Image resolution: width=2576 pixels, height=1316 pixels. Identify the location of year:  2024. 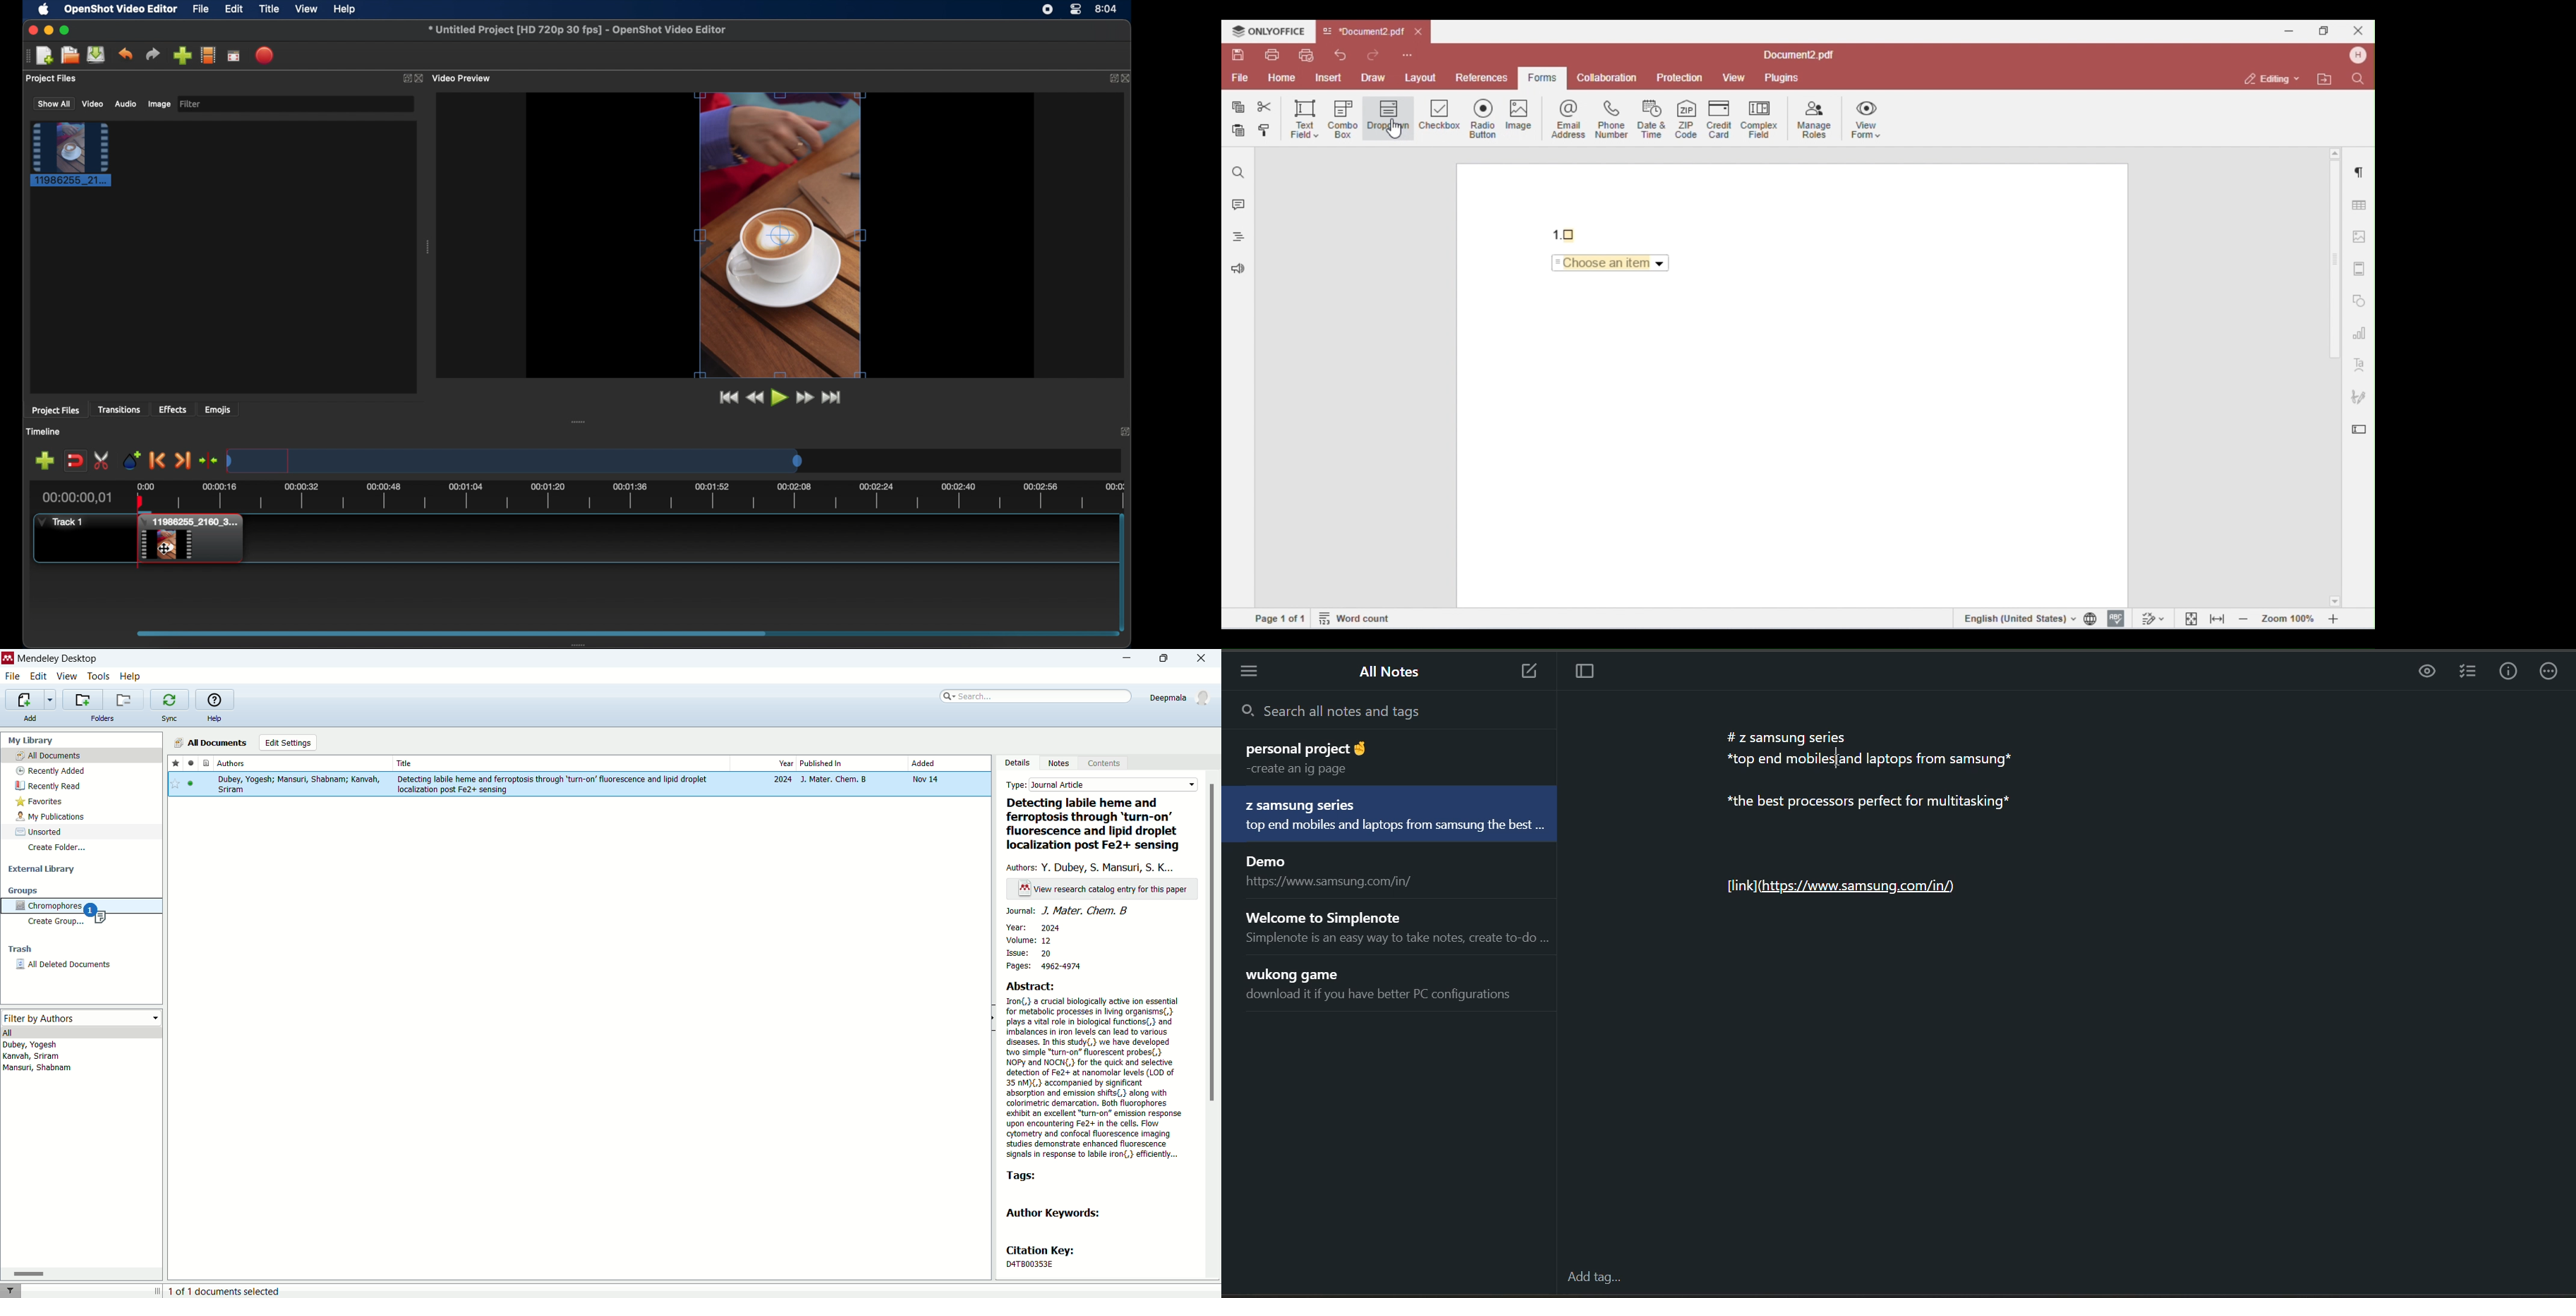
(1034, 926).